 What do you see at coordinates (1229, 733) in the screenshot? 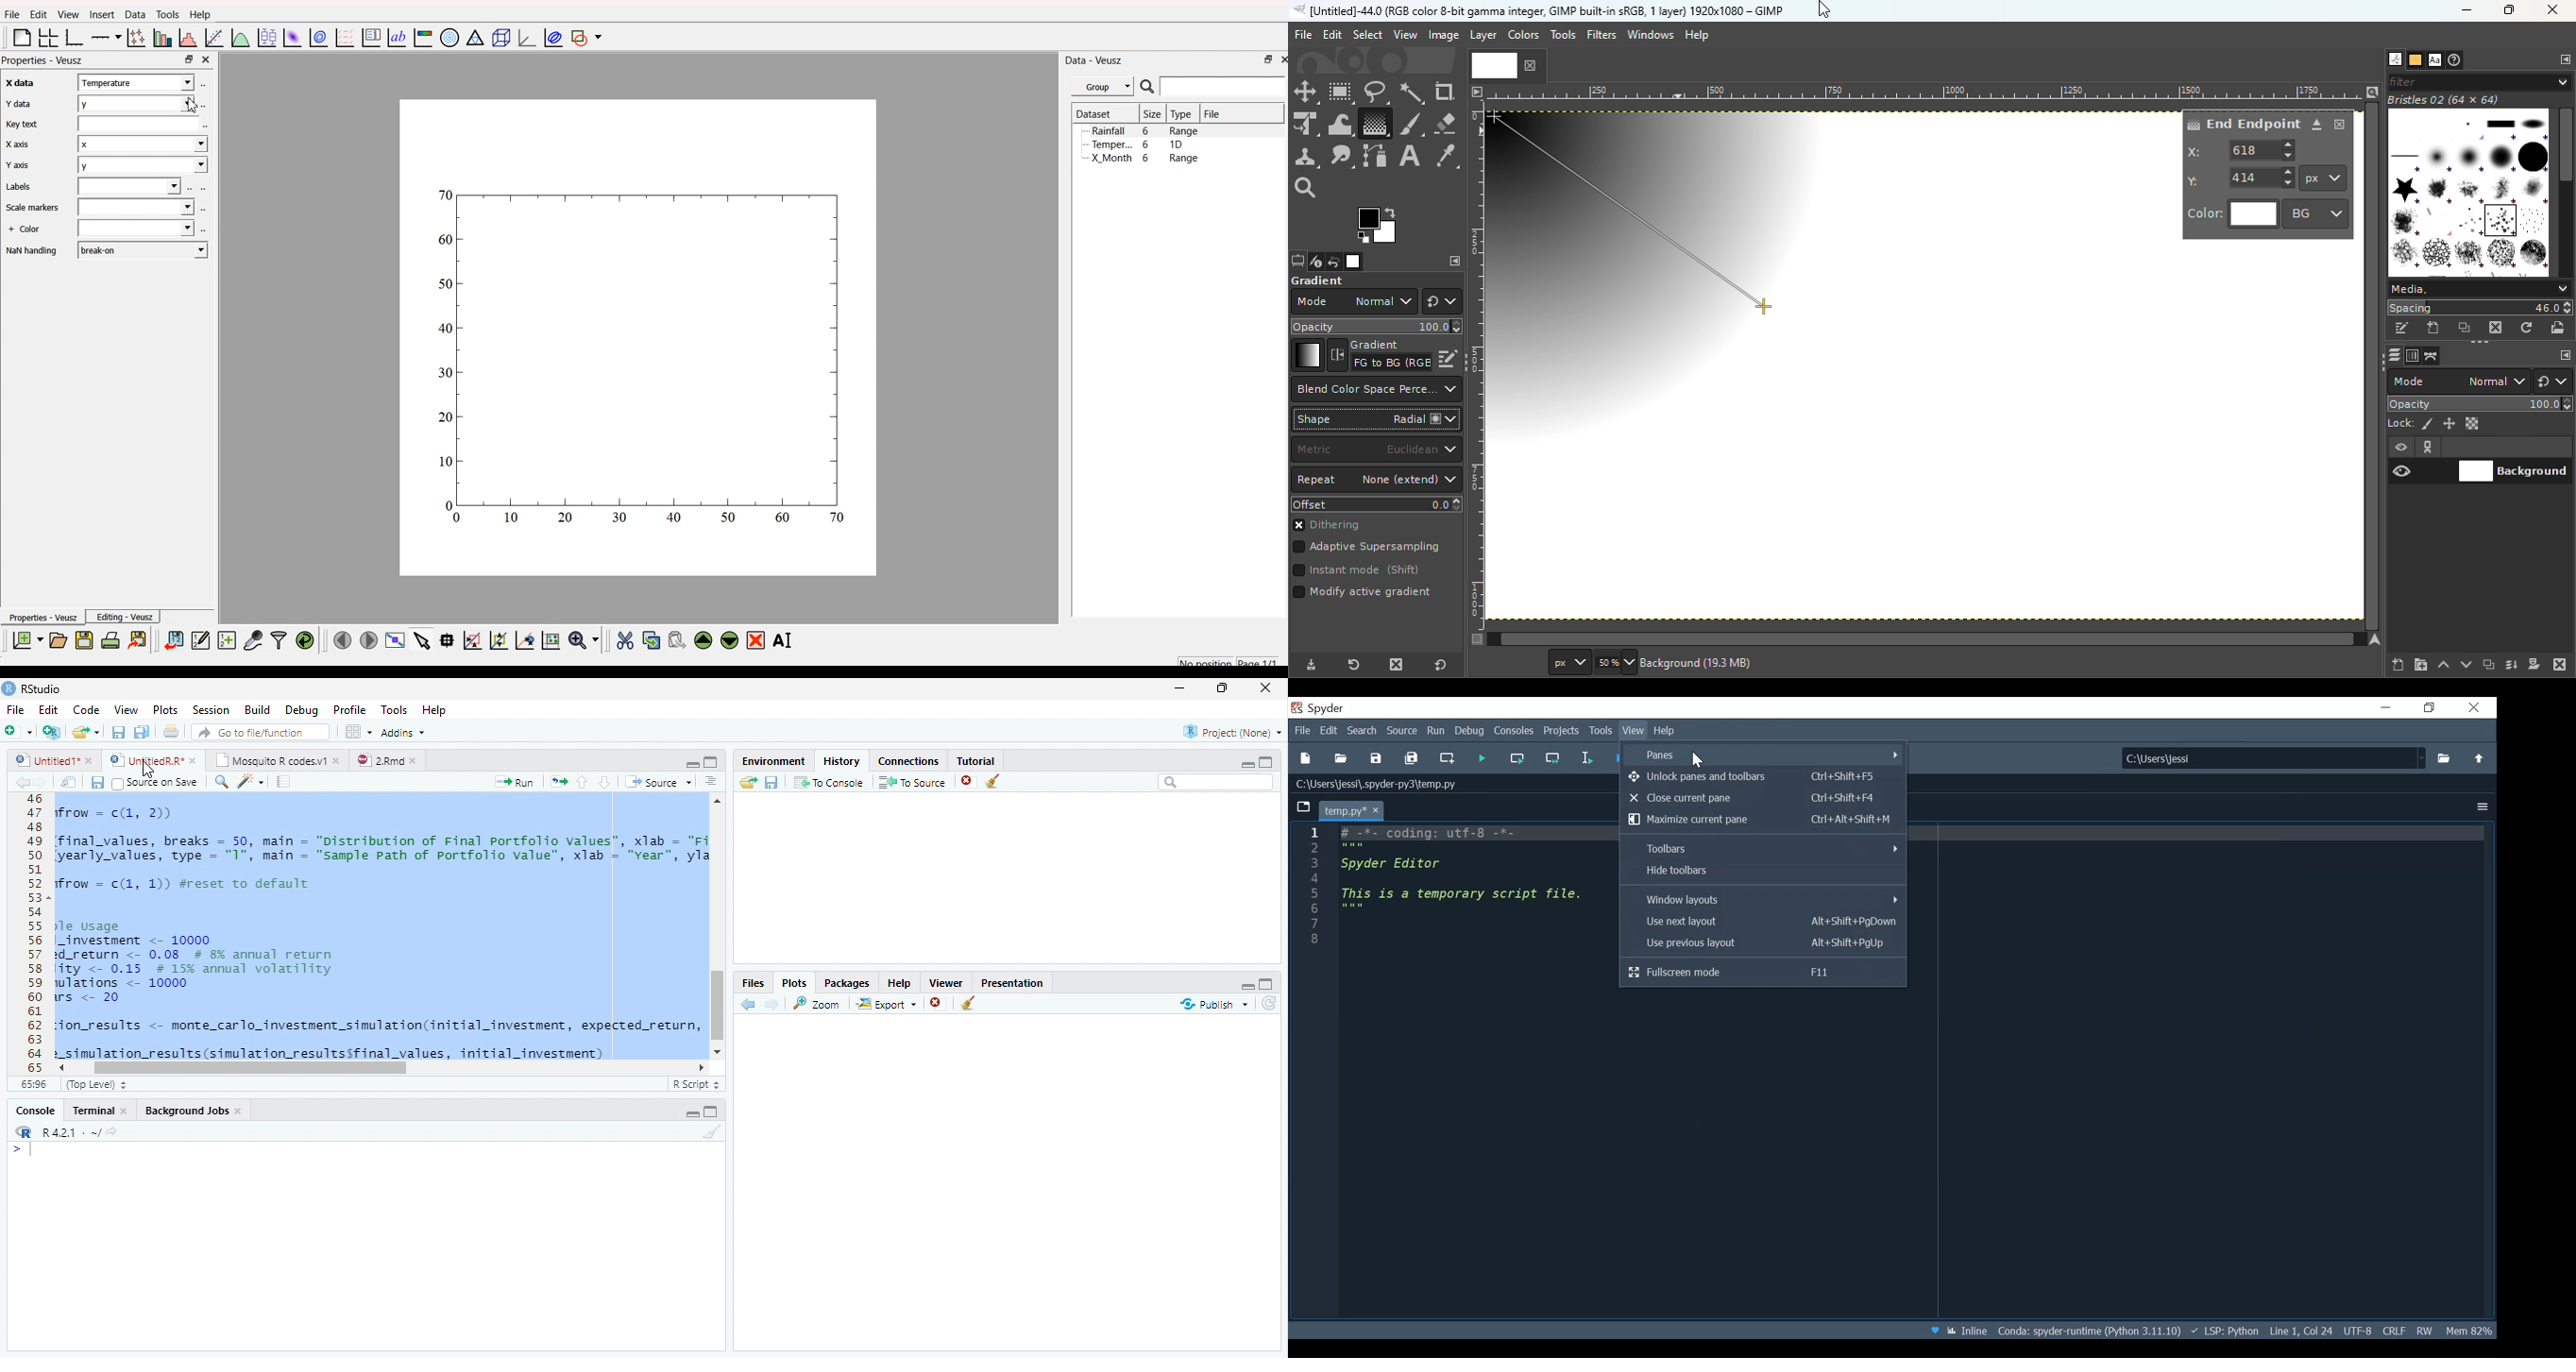
I see `Project: (None)` at bounding box center [1229, 733].